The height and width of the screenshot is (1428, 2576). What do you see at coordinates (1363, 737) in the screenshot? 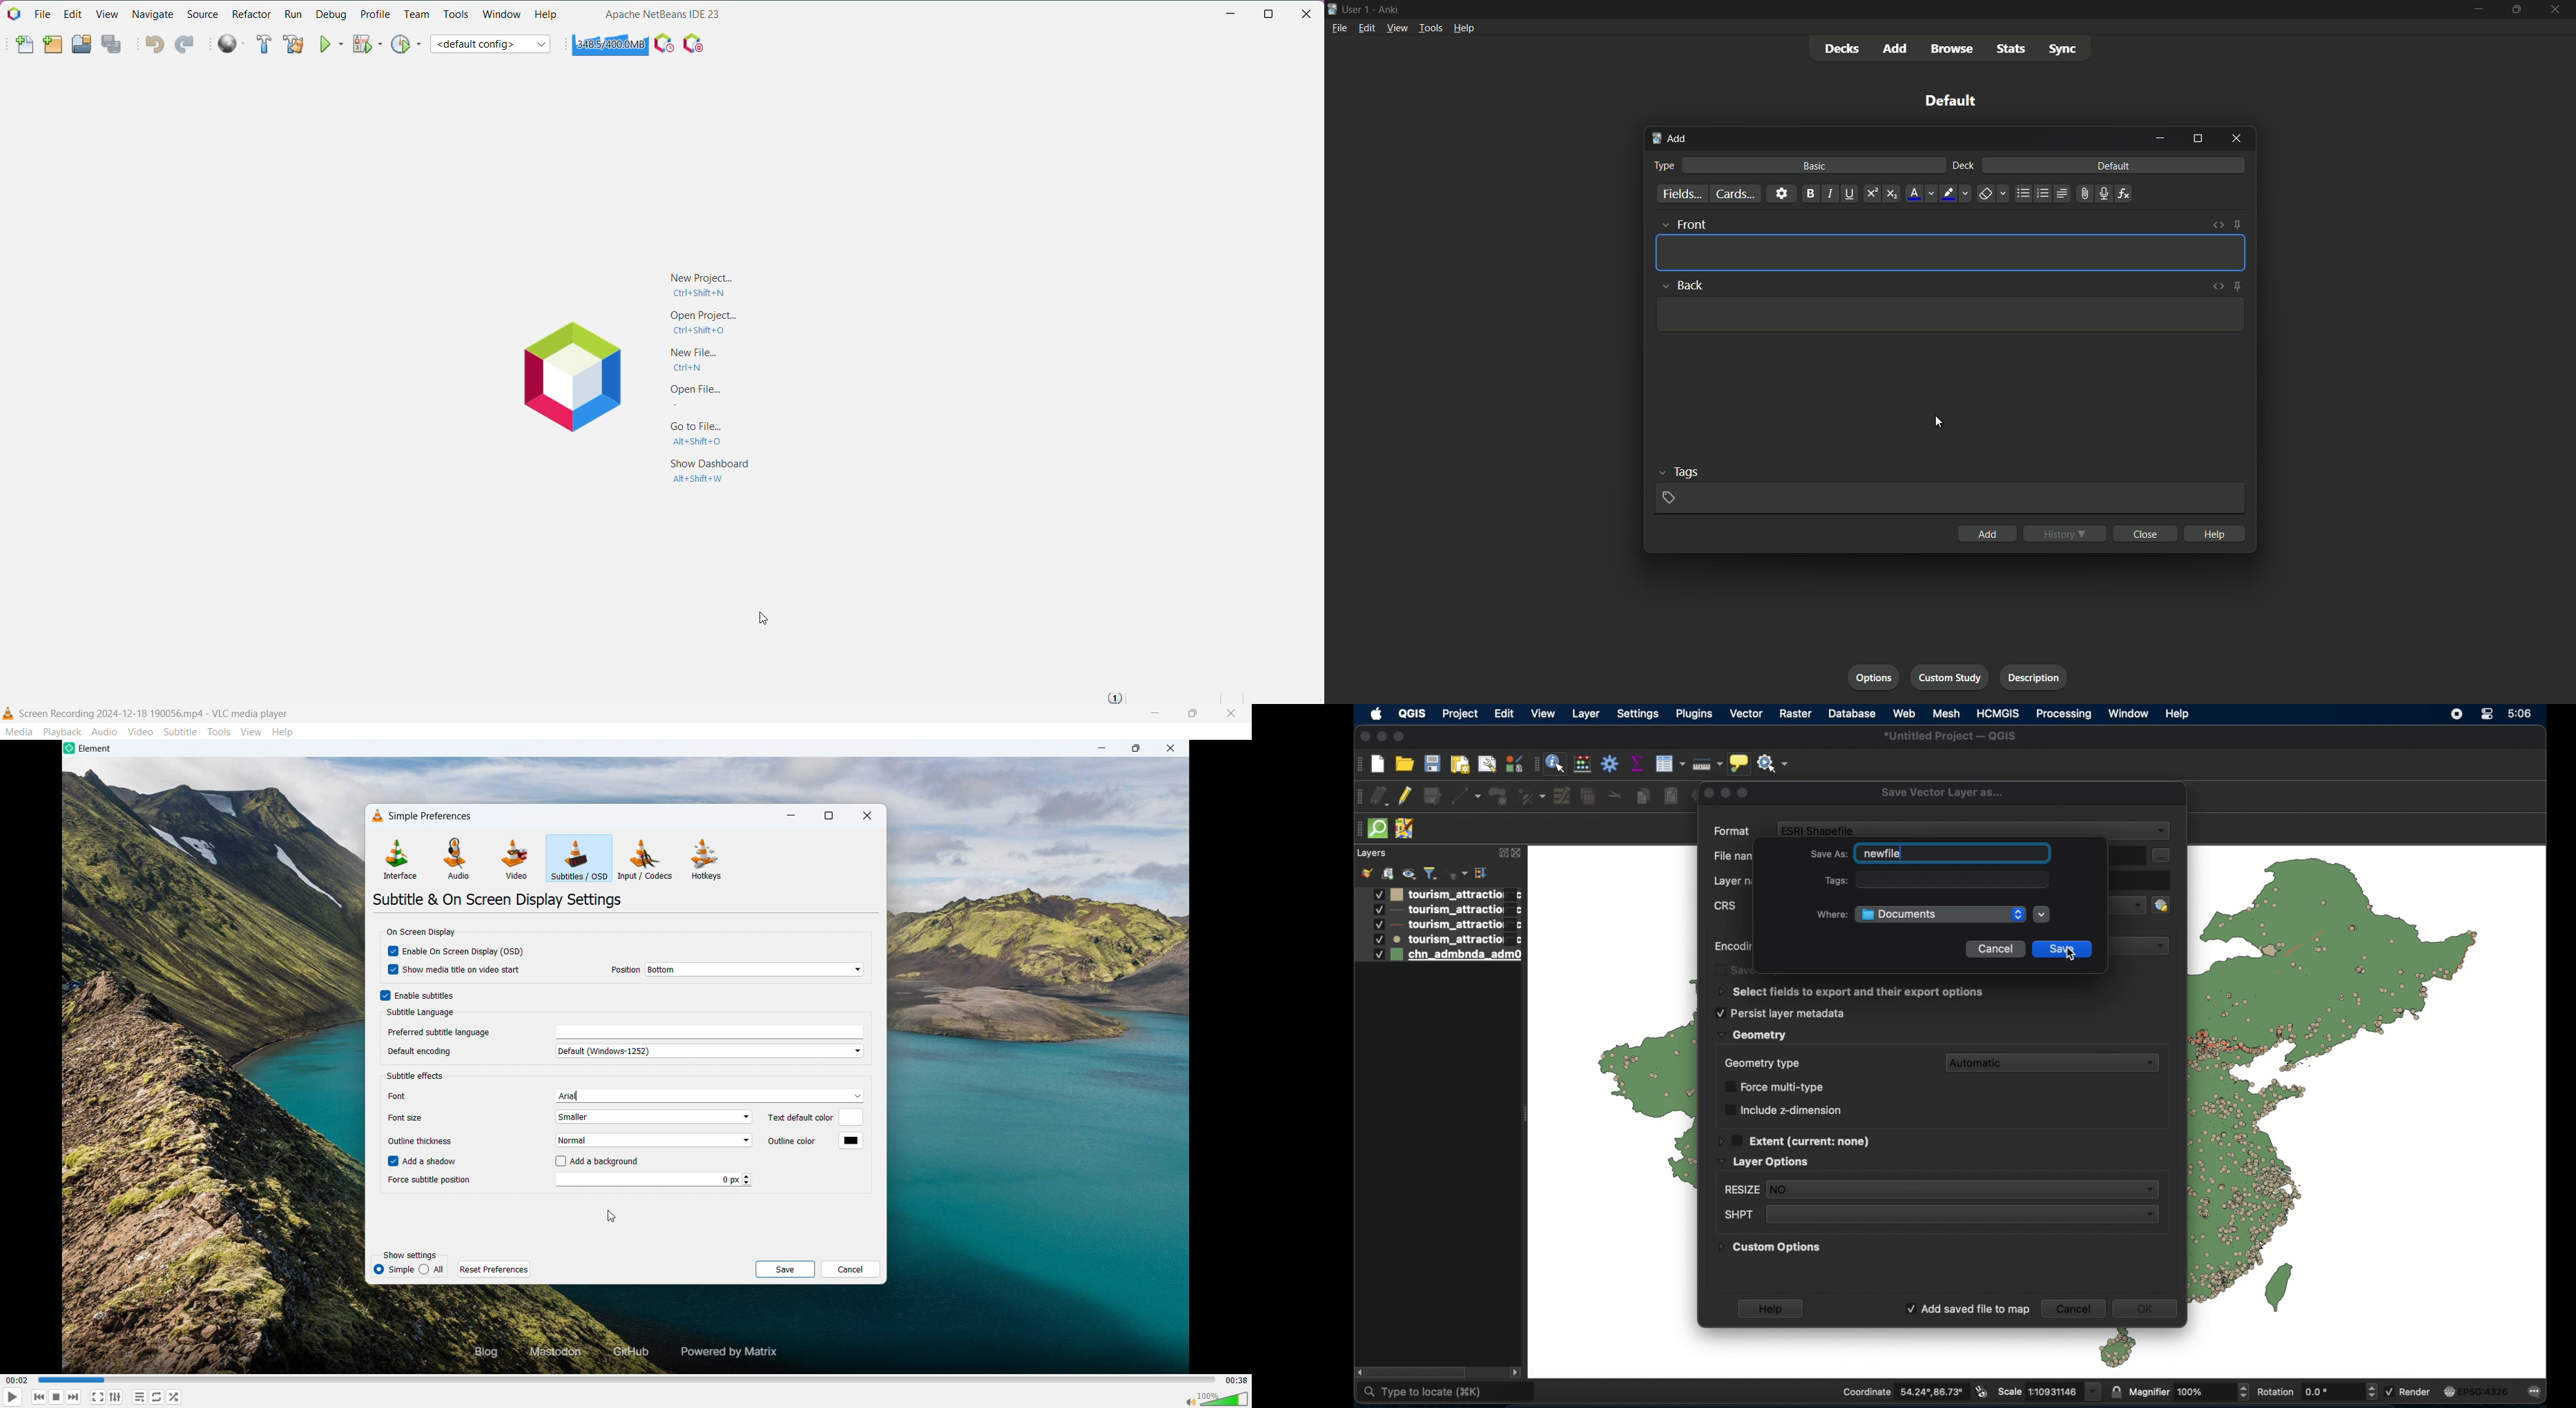
I see `close` at bounding box center [1363, 737].